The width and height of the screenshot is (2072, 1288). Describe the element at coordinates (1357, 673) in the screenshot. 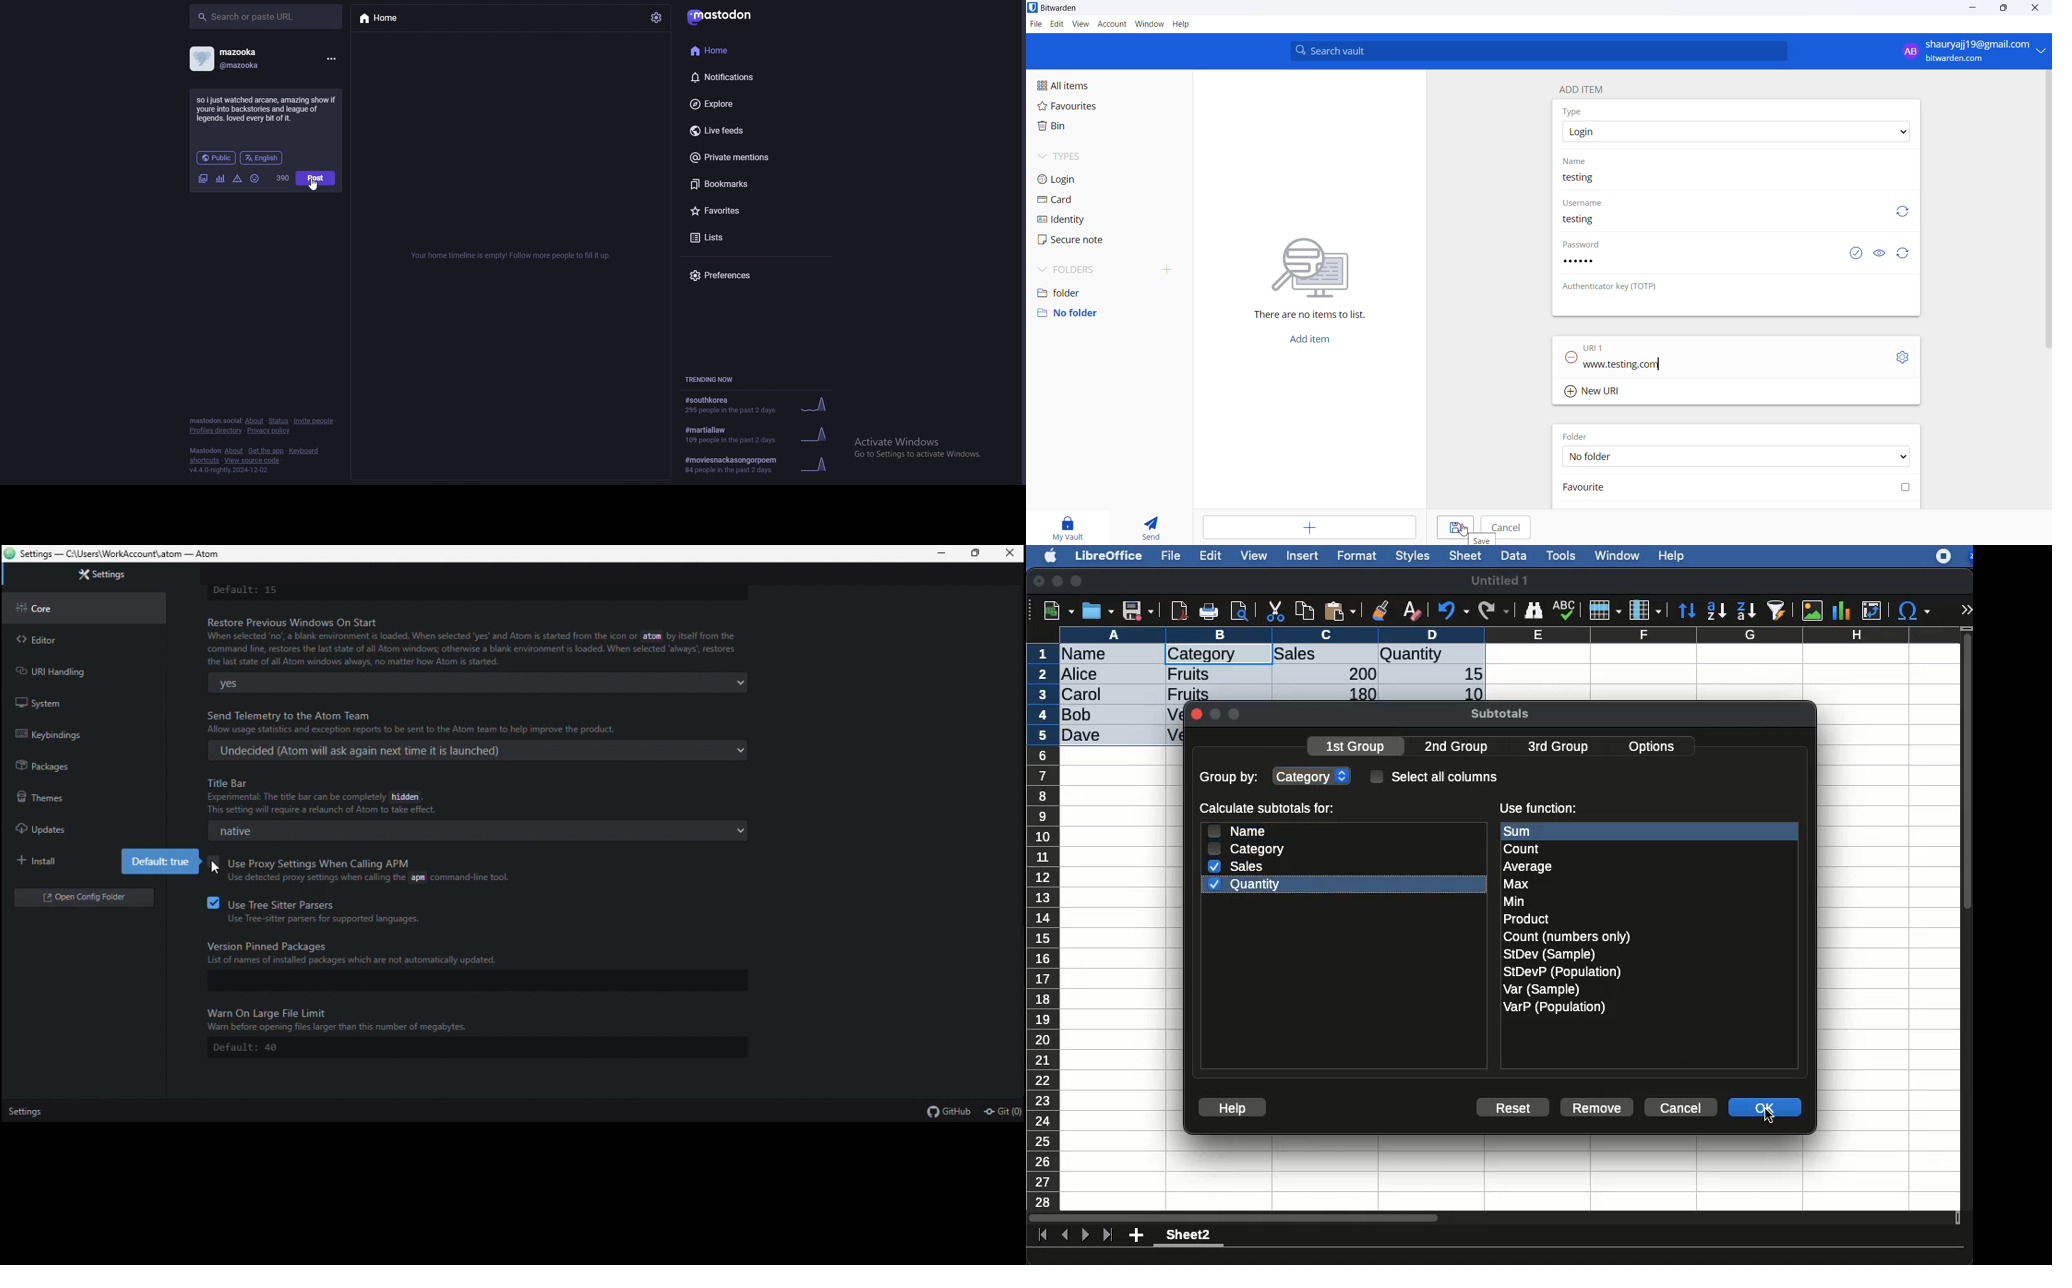

I see `200` at that location.